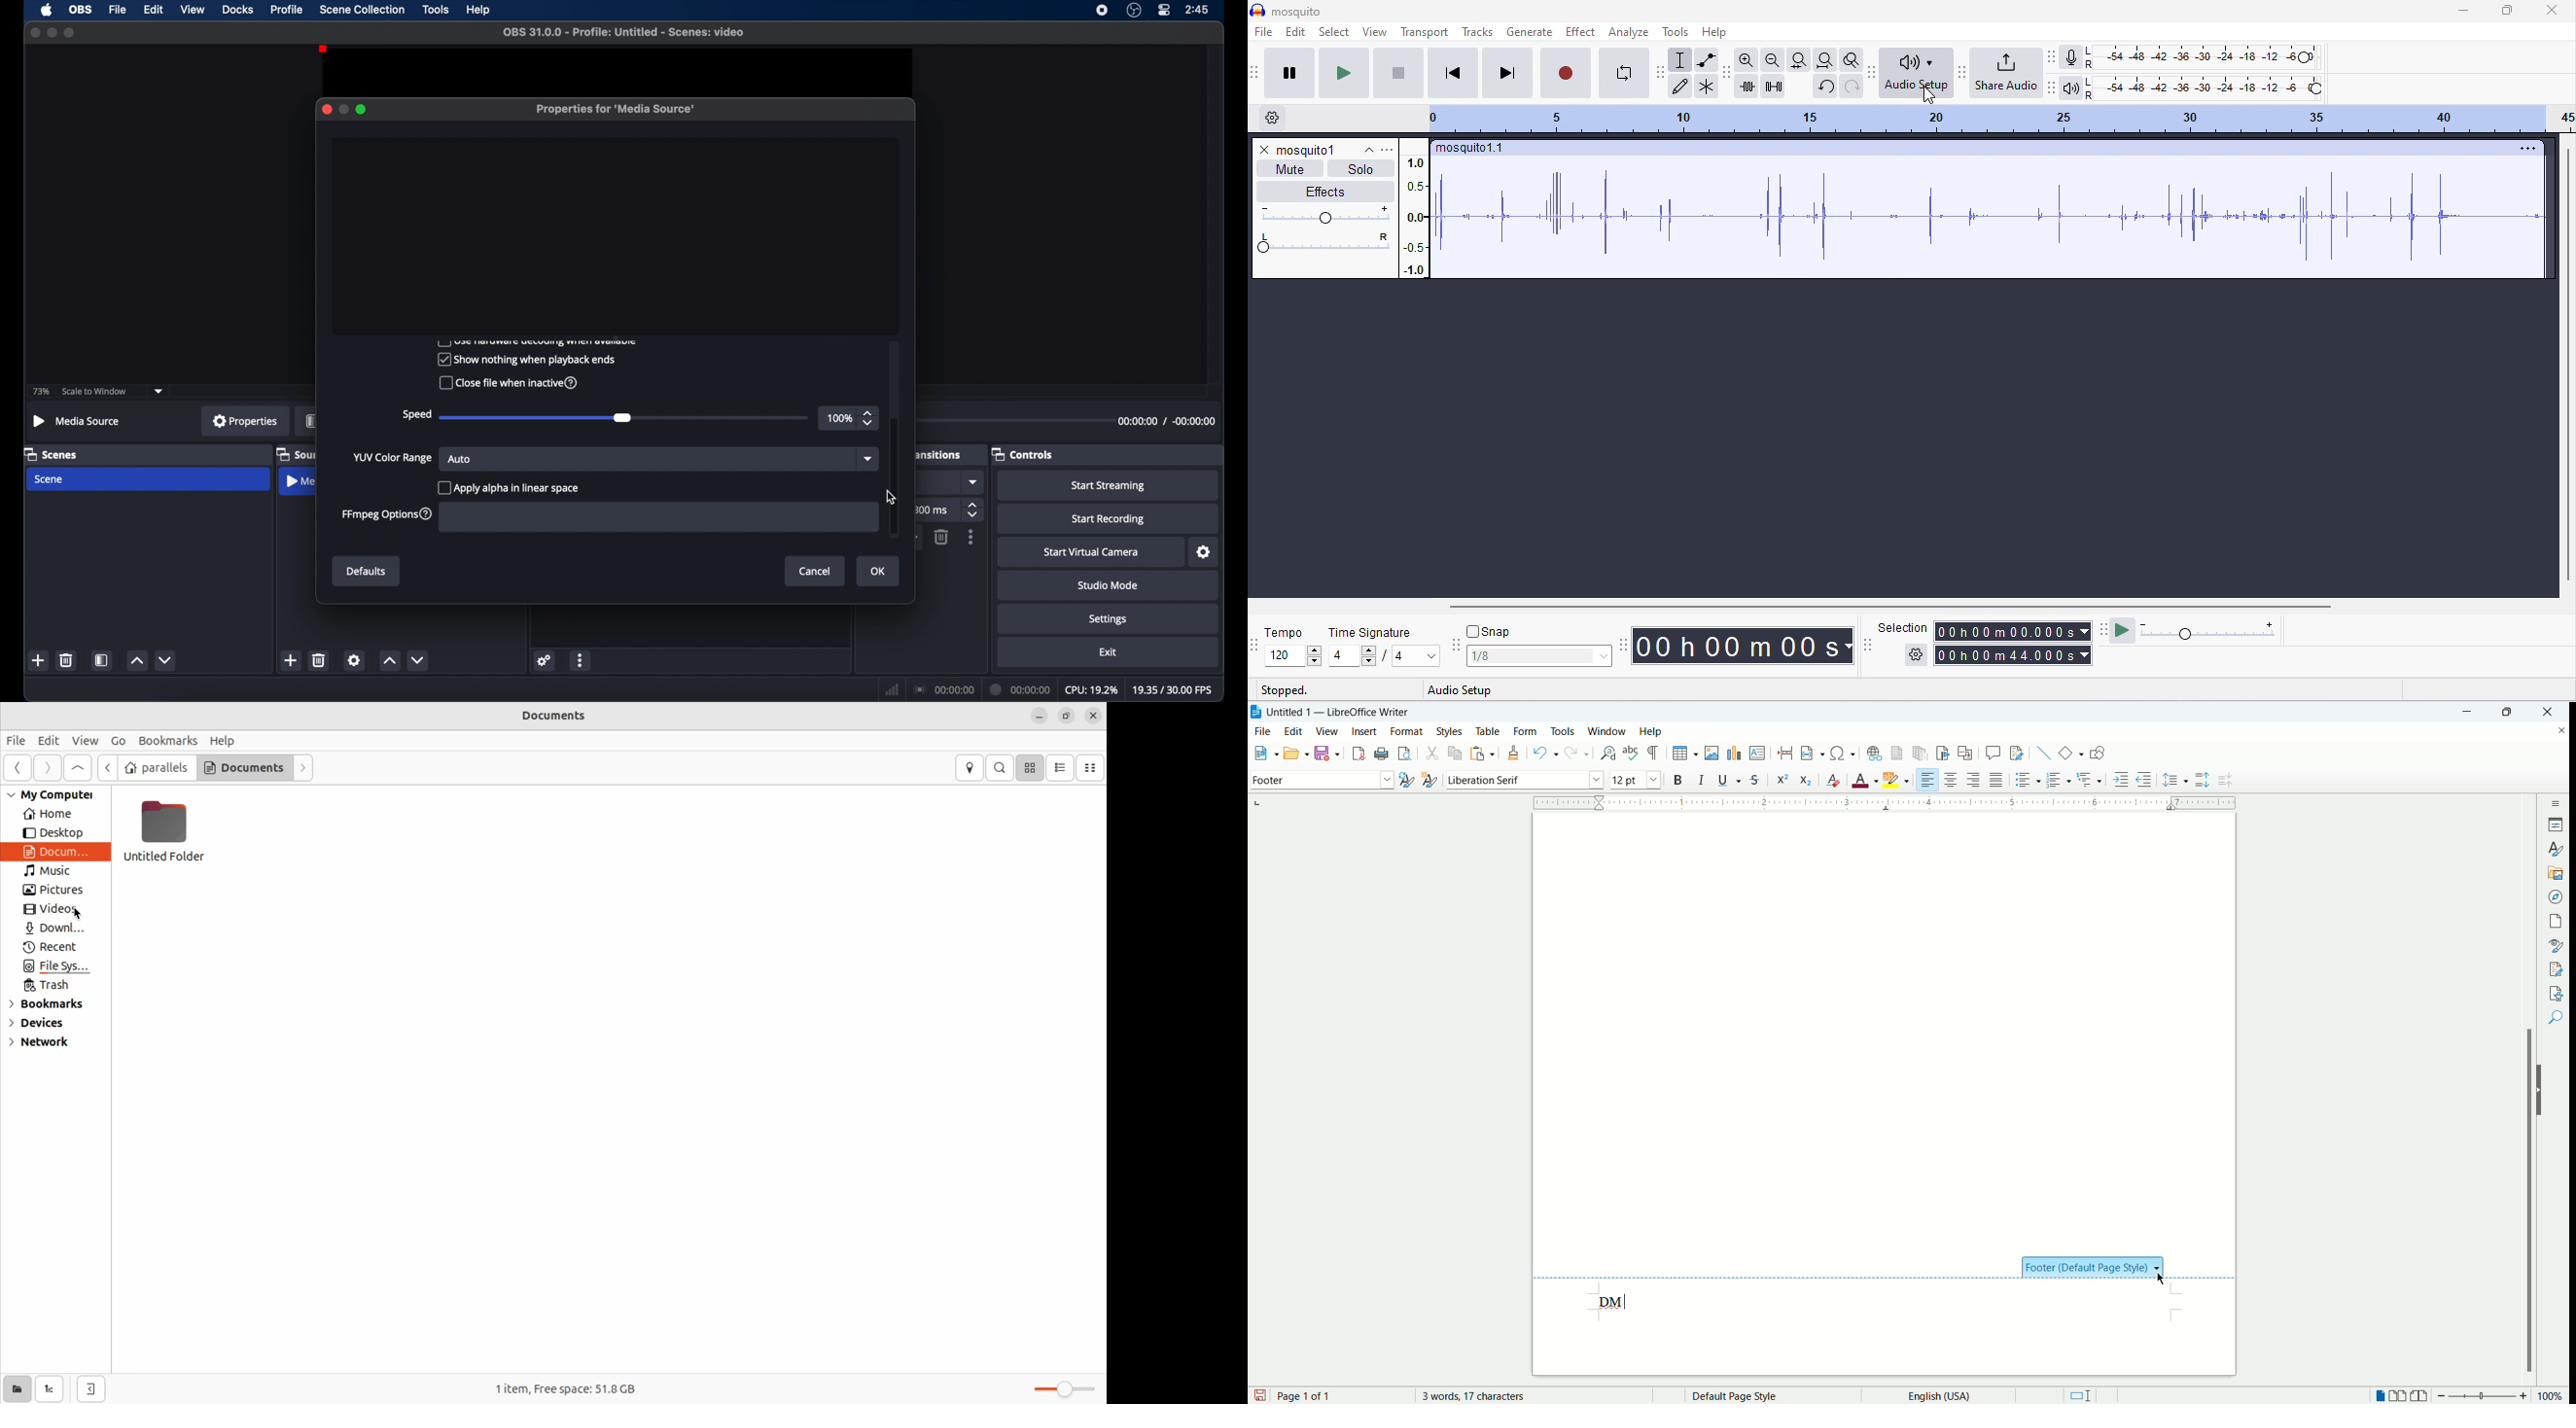 This screenshot has width=2576, height=1428. Describe the element at coordinates (1397, 73) in the screenshot. I see `stop` at that location.